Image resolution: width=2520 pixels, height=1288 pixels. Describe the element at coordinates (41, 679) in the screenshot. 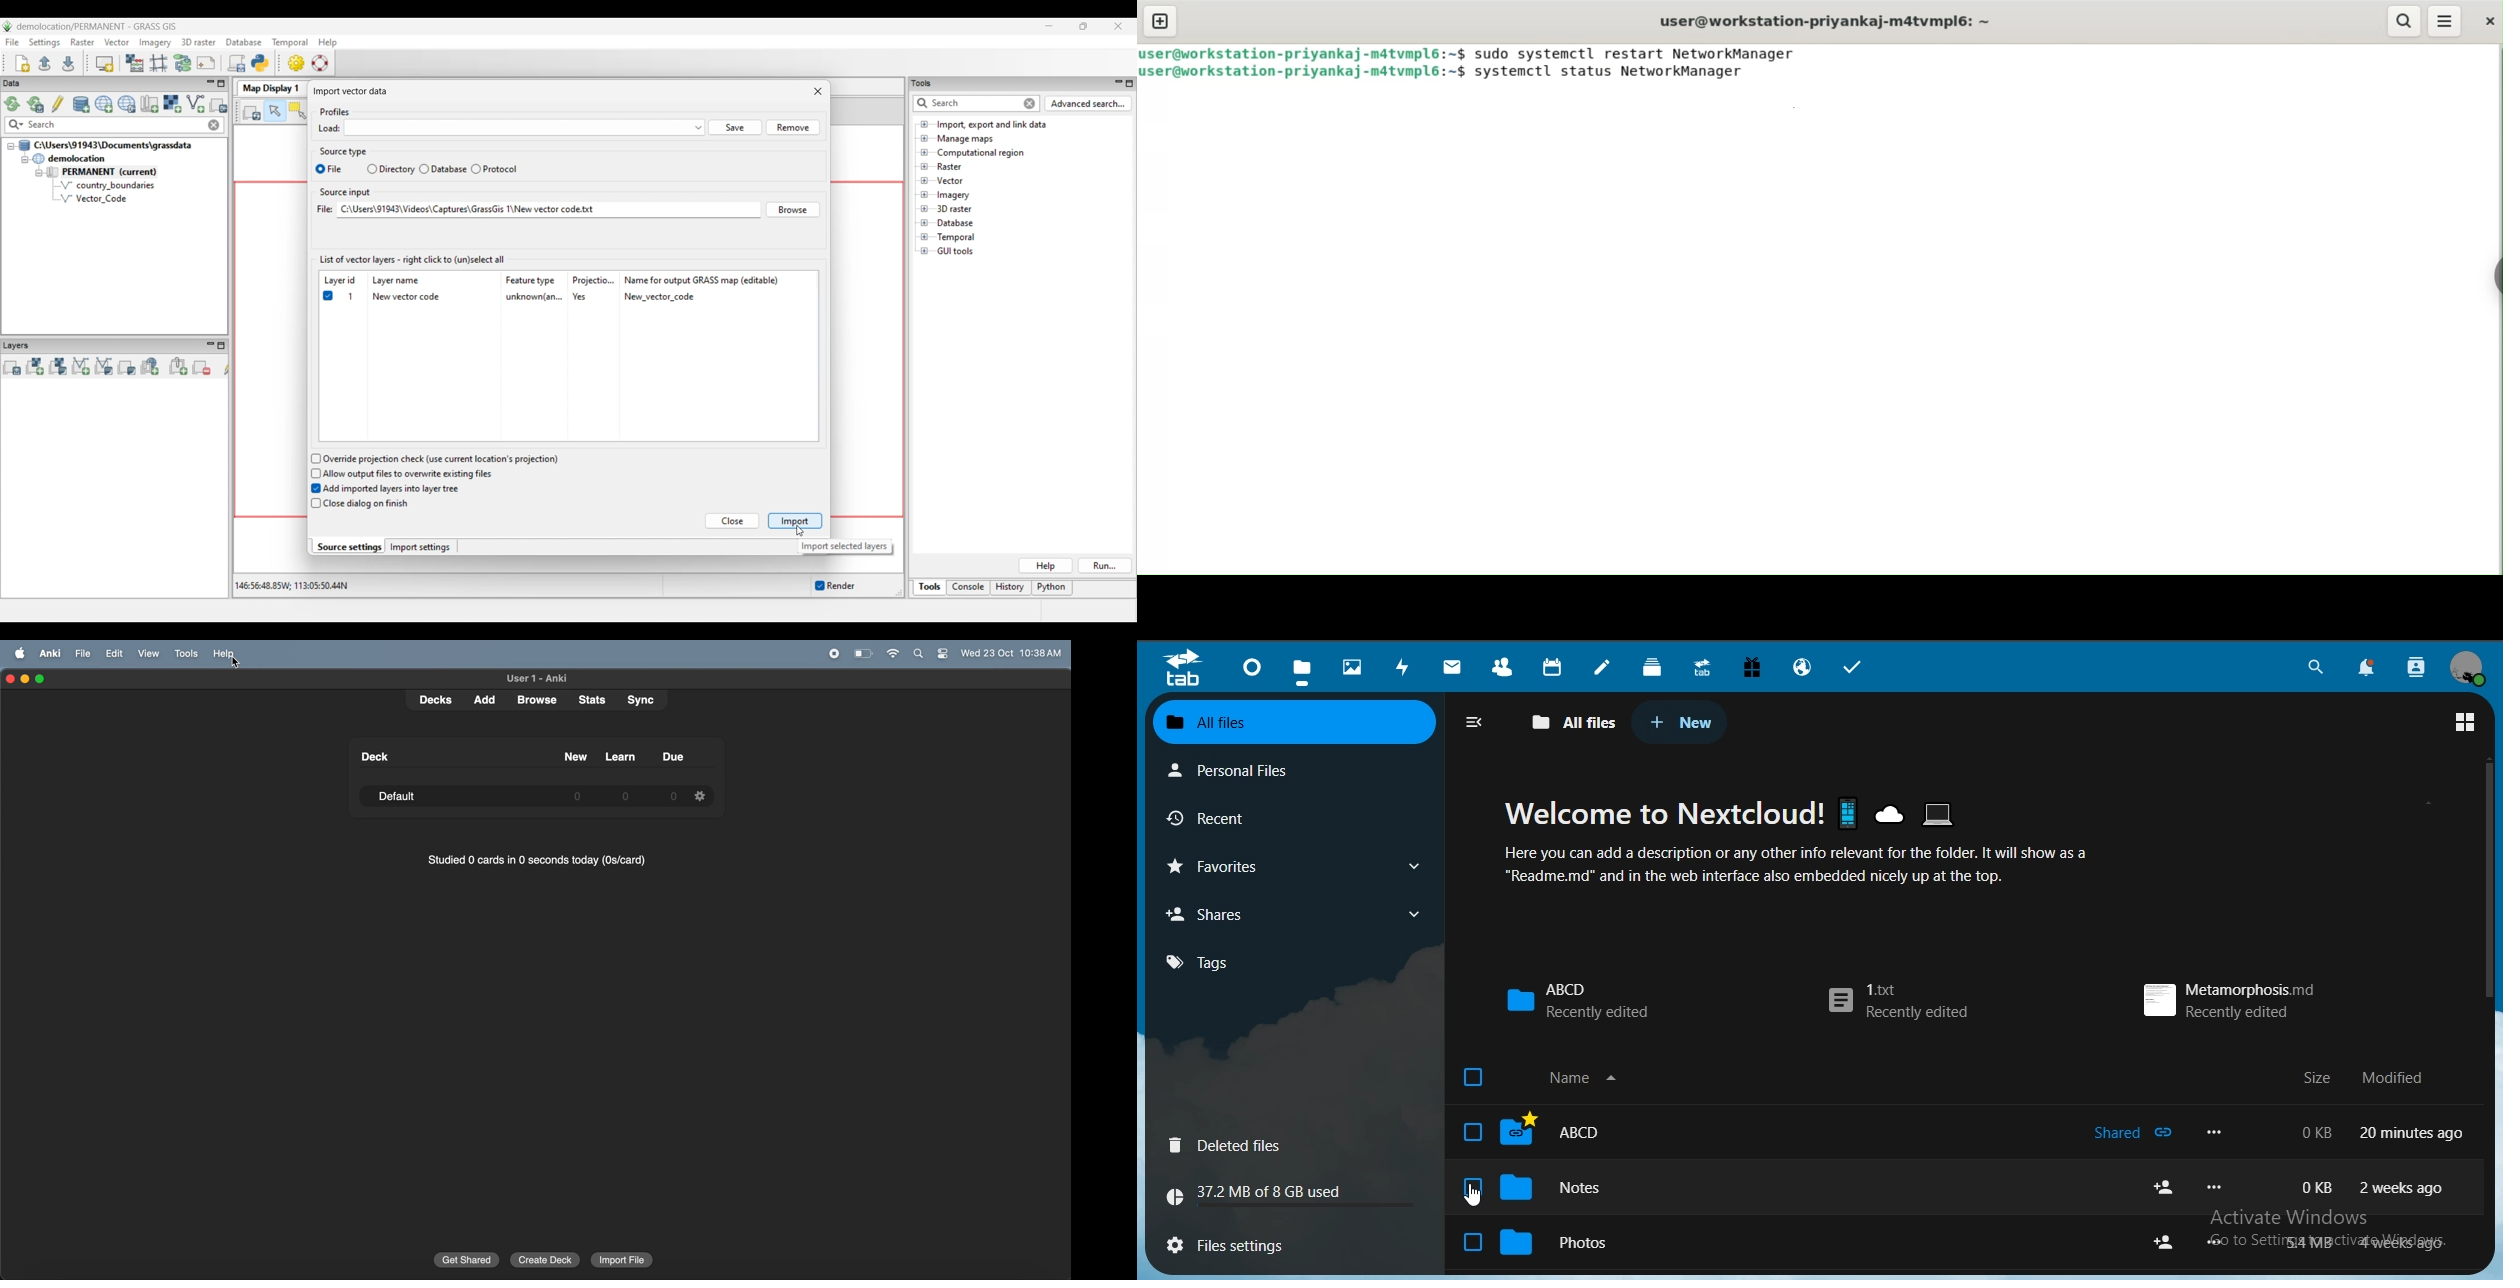

I see `maximize` at that location.